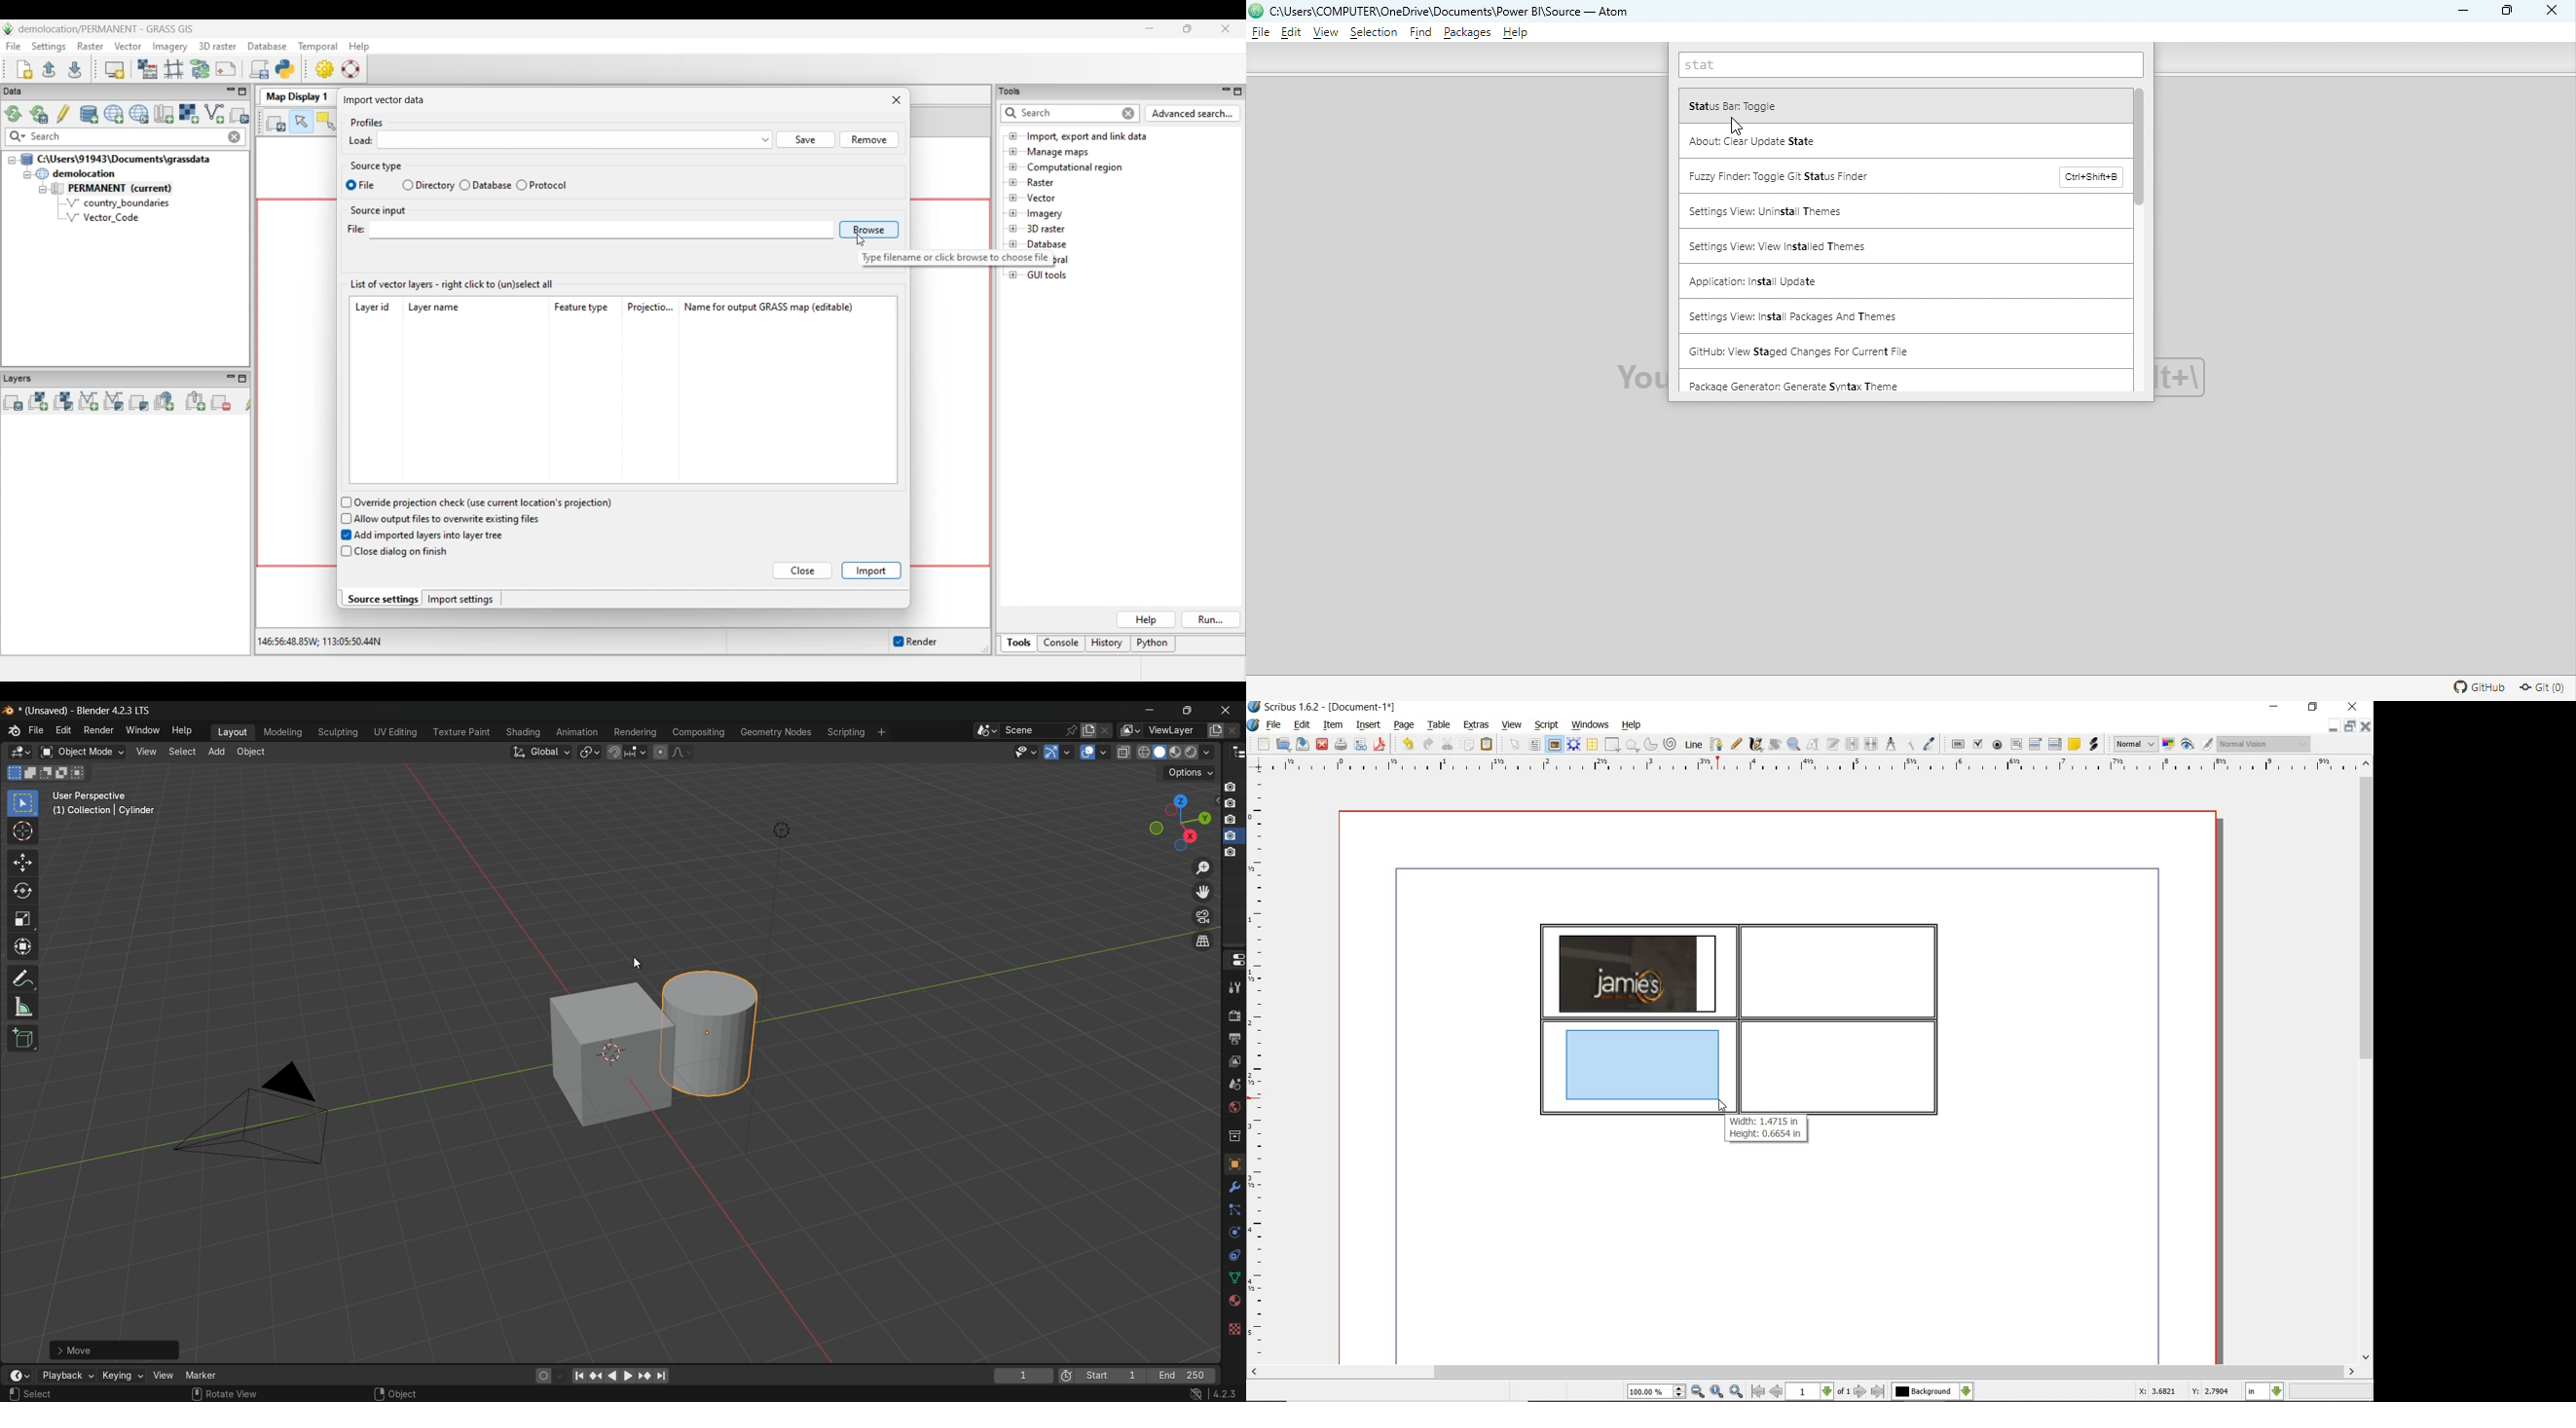  I want to click on image, so click(1554, 745).